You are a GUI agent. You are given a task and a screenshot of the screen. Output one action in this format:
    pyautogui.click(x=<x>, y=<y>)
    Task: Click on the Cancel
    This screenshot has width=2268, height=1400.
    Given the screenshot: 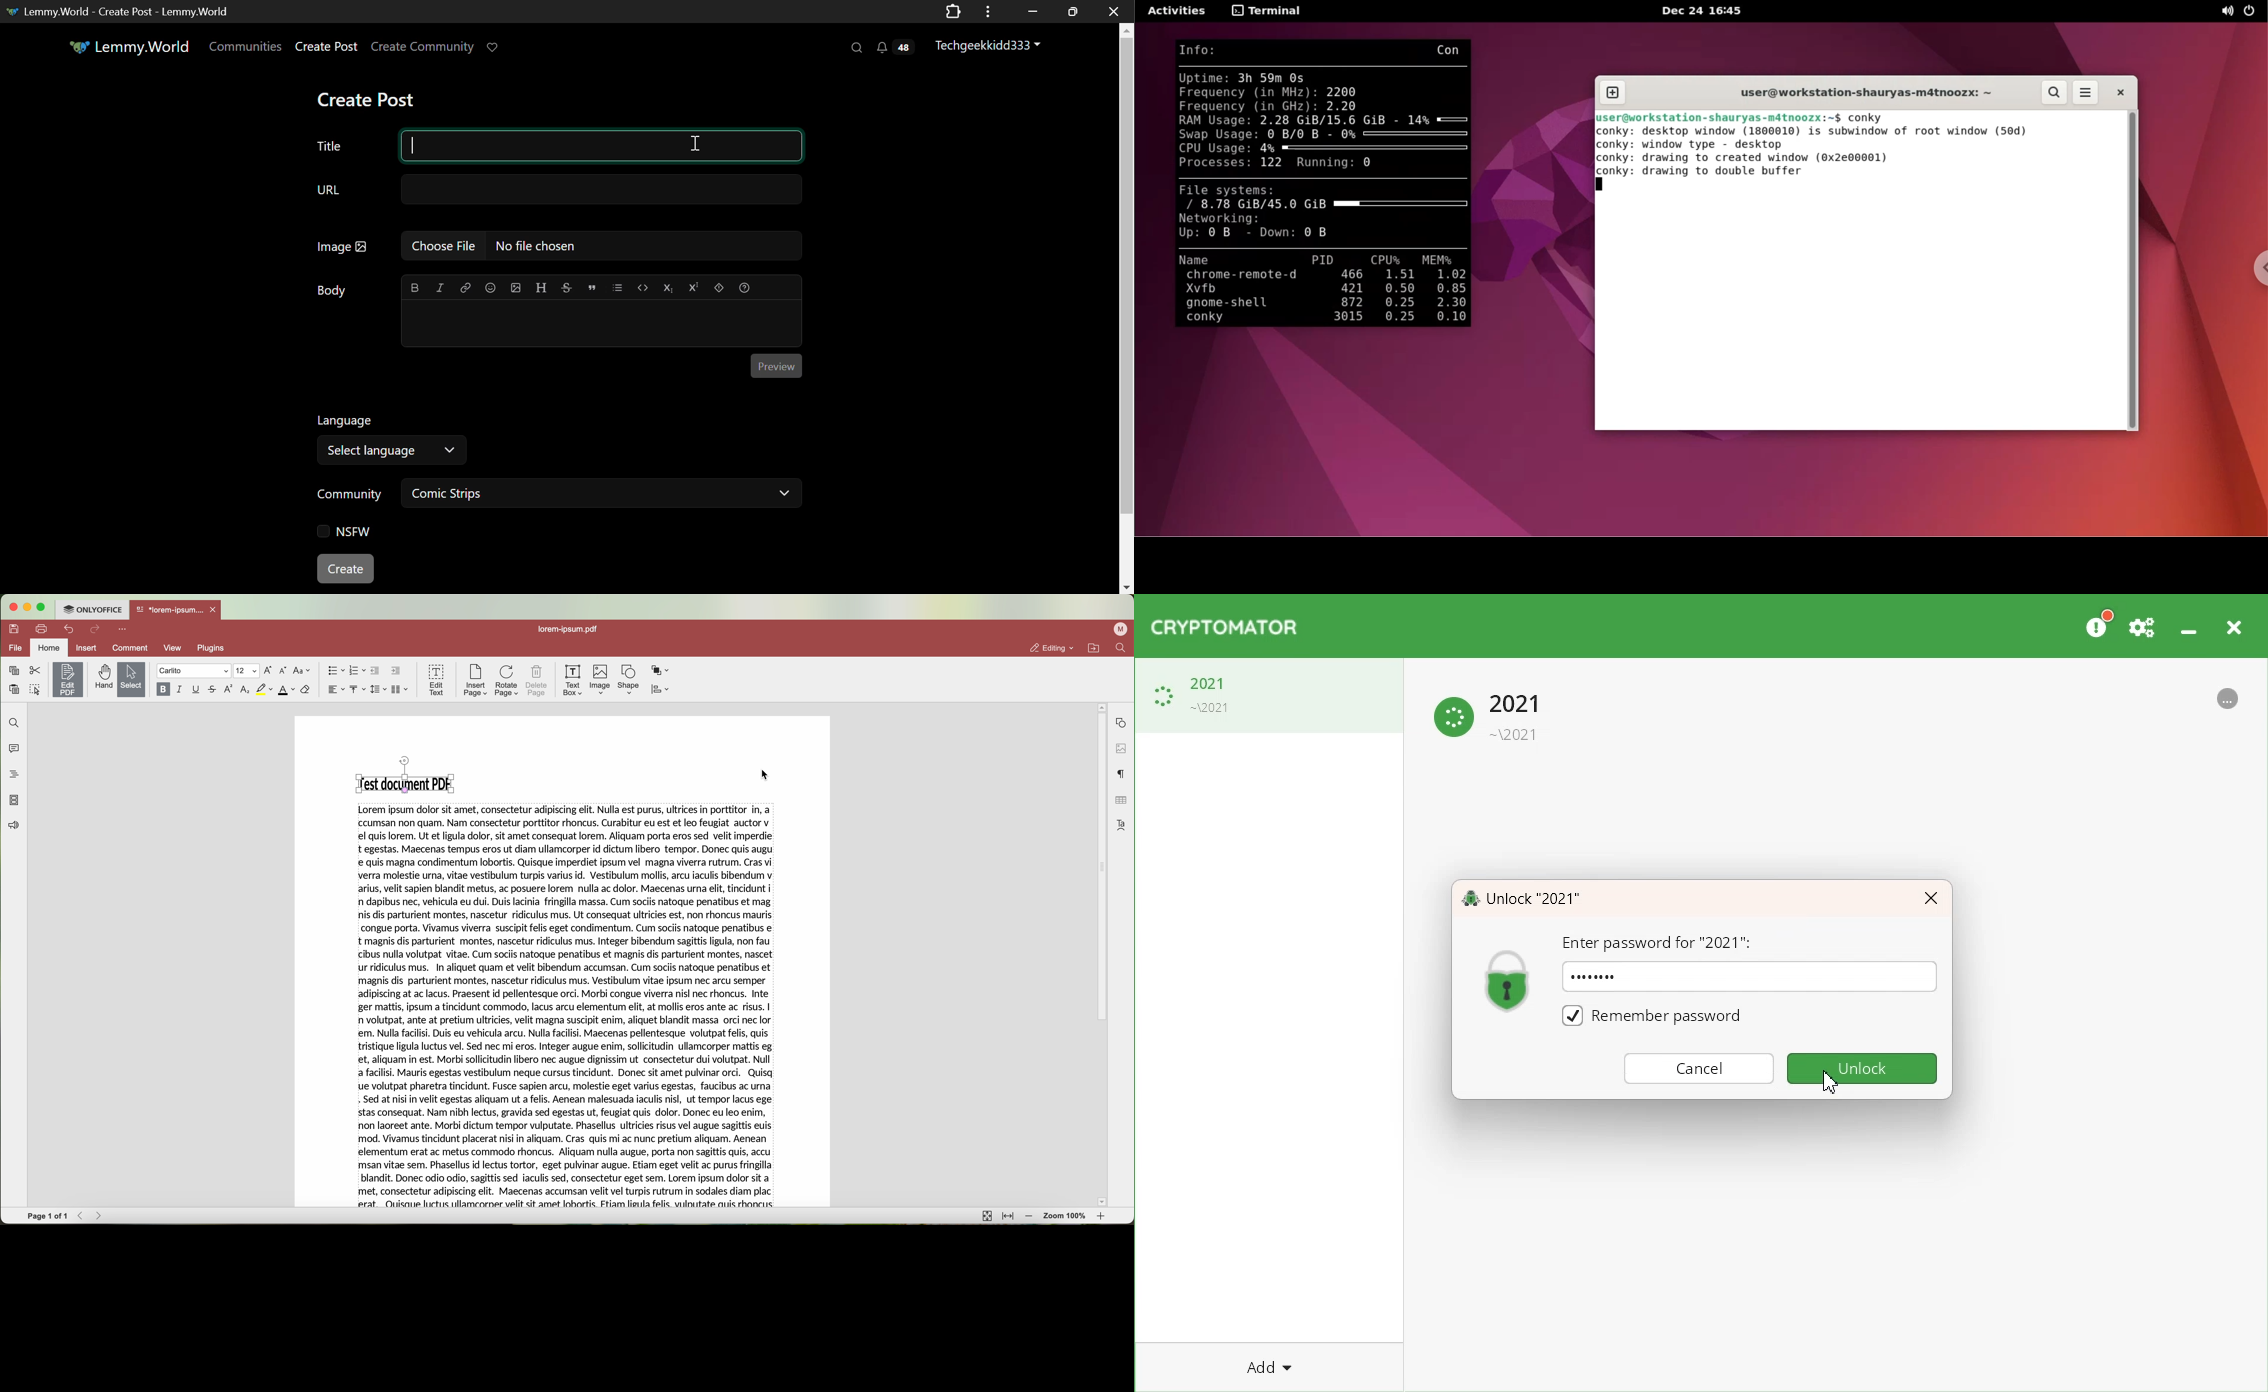 What is the action you would take?
    pyautogui.click(x=1699, y=1067)
    